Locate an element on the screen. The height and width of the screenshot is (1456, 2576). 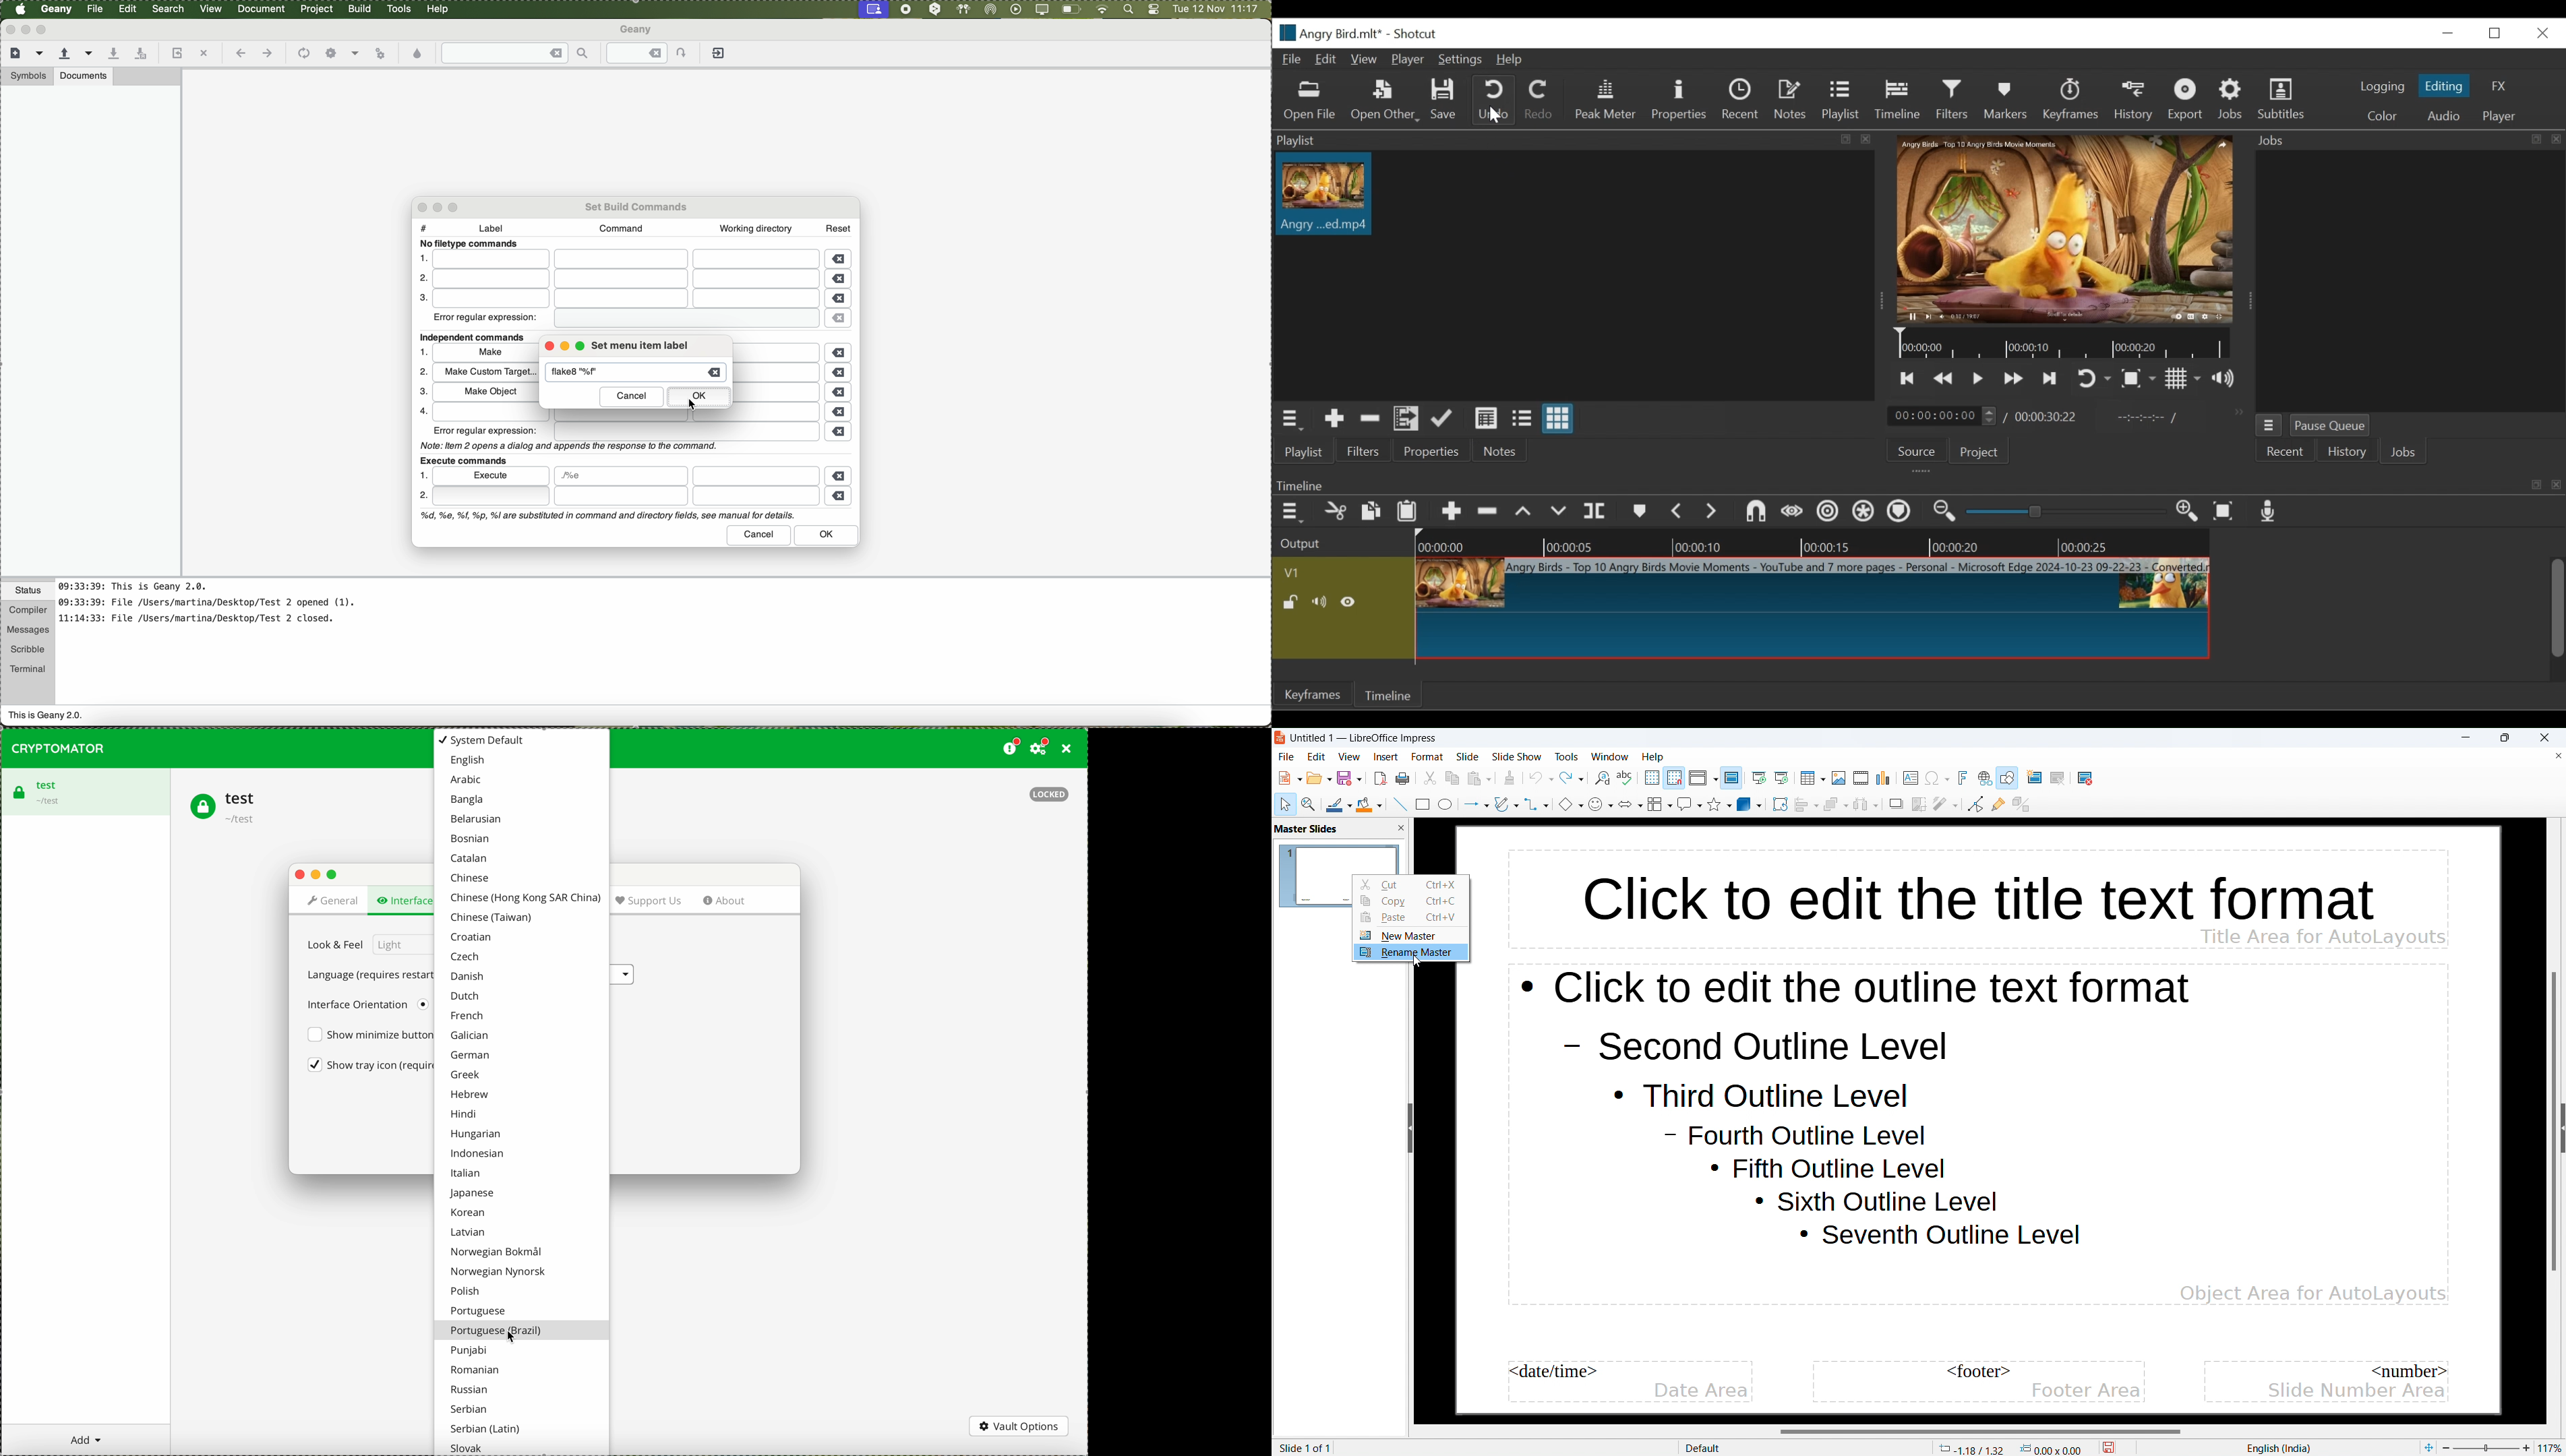
new slide is located at coordinates (2037, 778).